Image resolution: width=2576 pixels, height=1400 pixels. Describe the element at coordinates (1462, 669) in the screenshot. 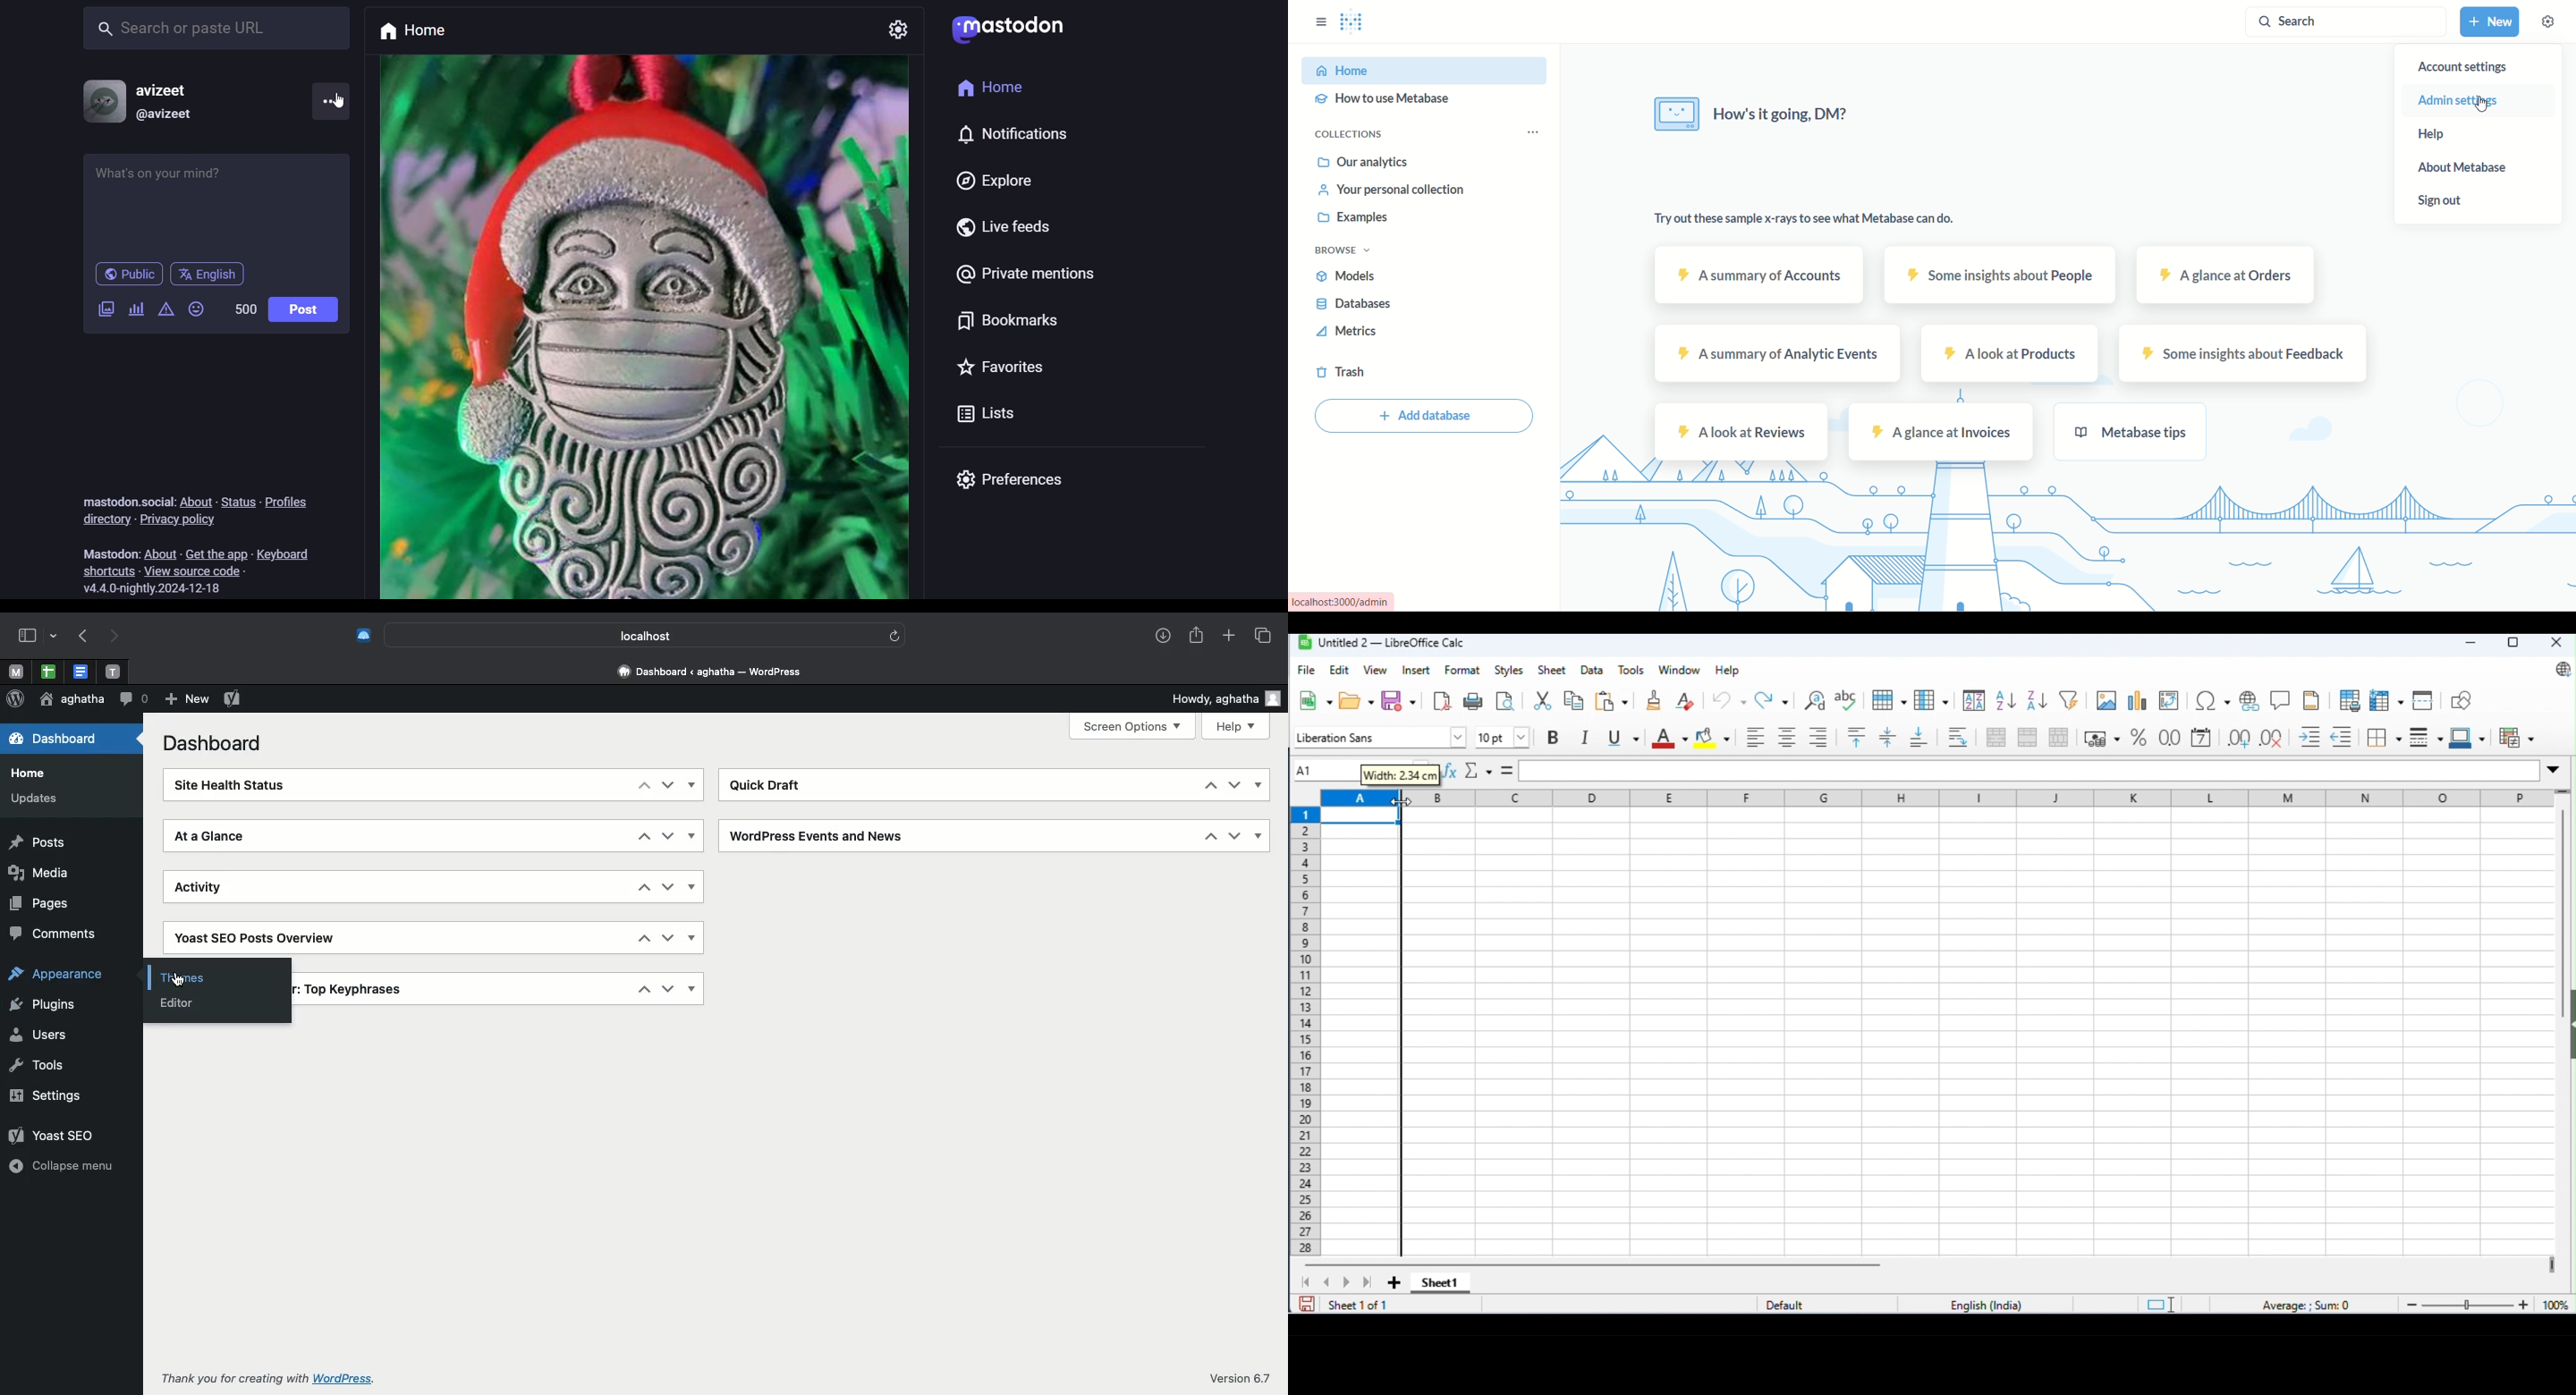

I see `format` at that location.